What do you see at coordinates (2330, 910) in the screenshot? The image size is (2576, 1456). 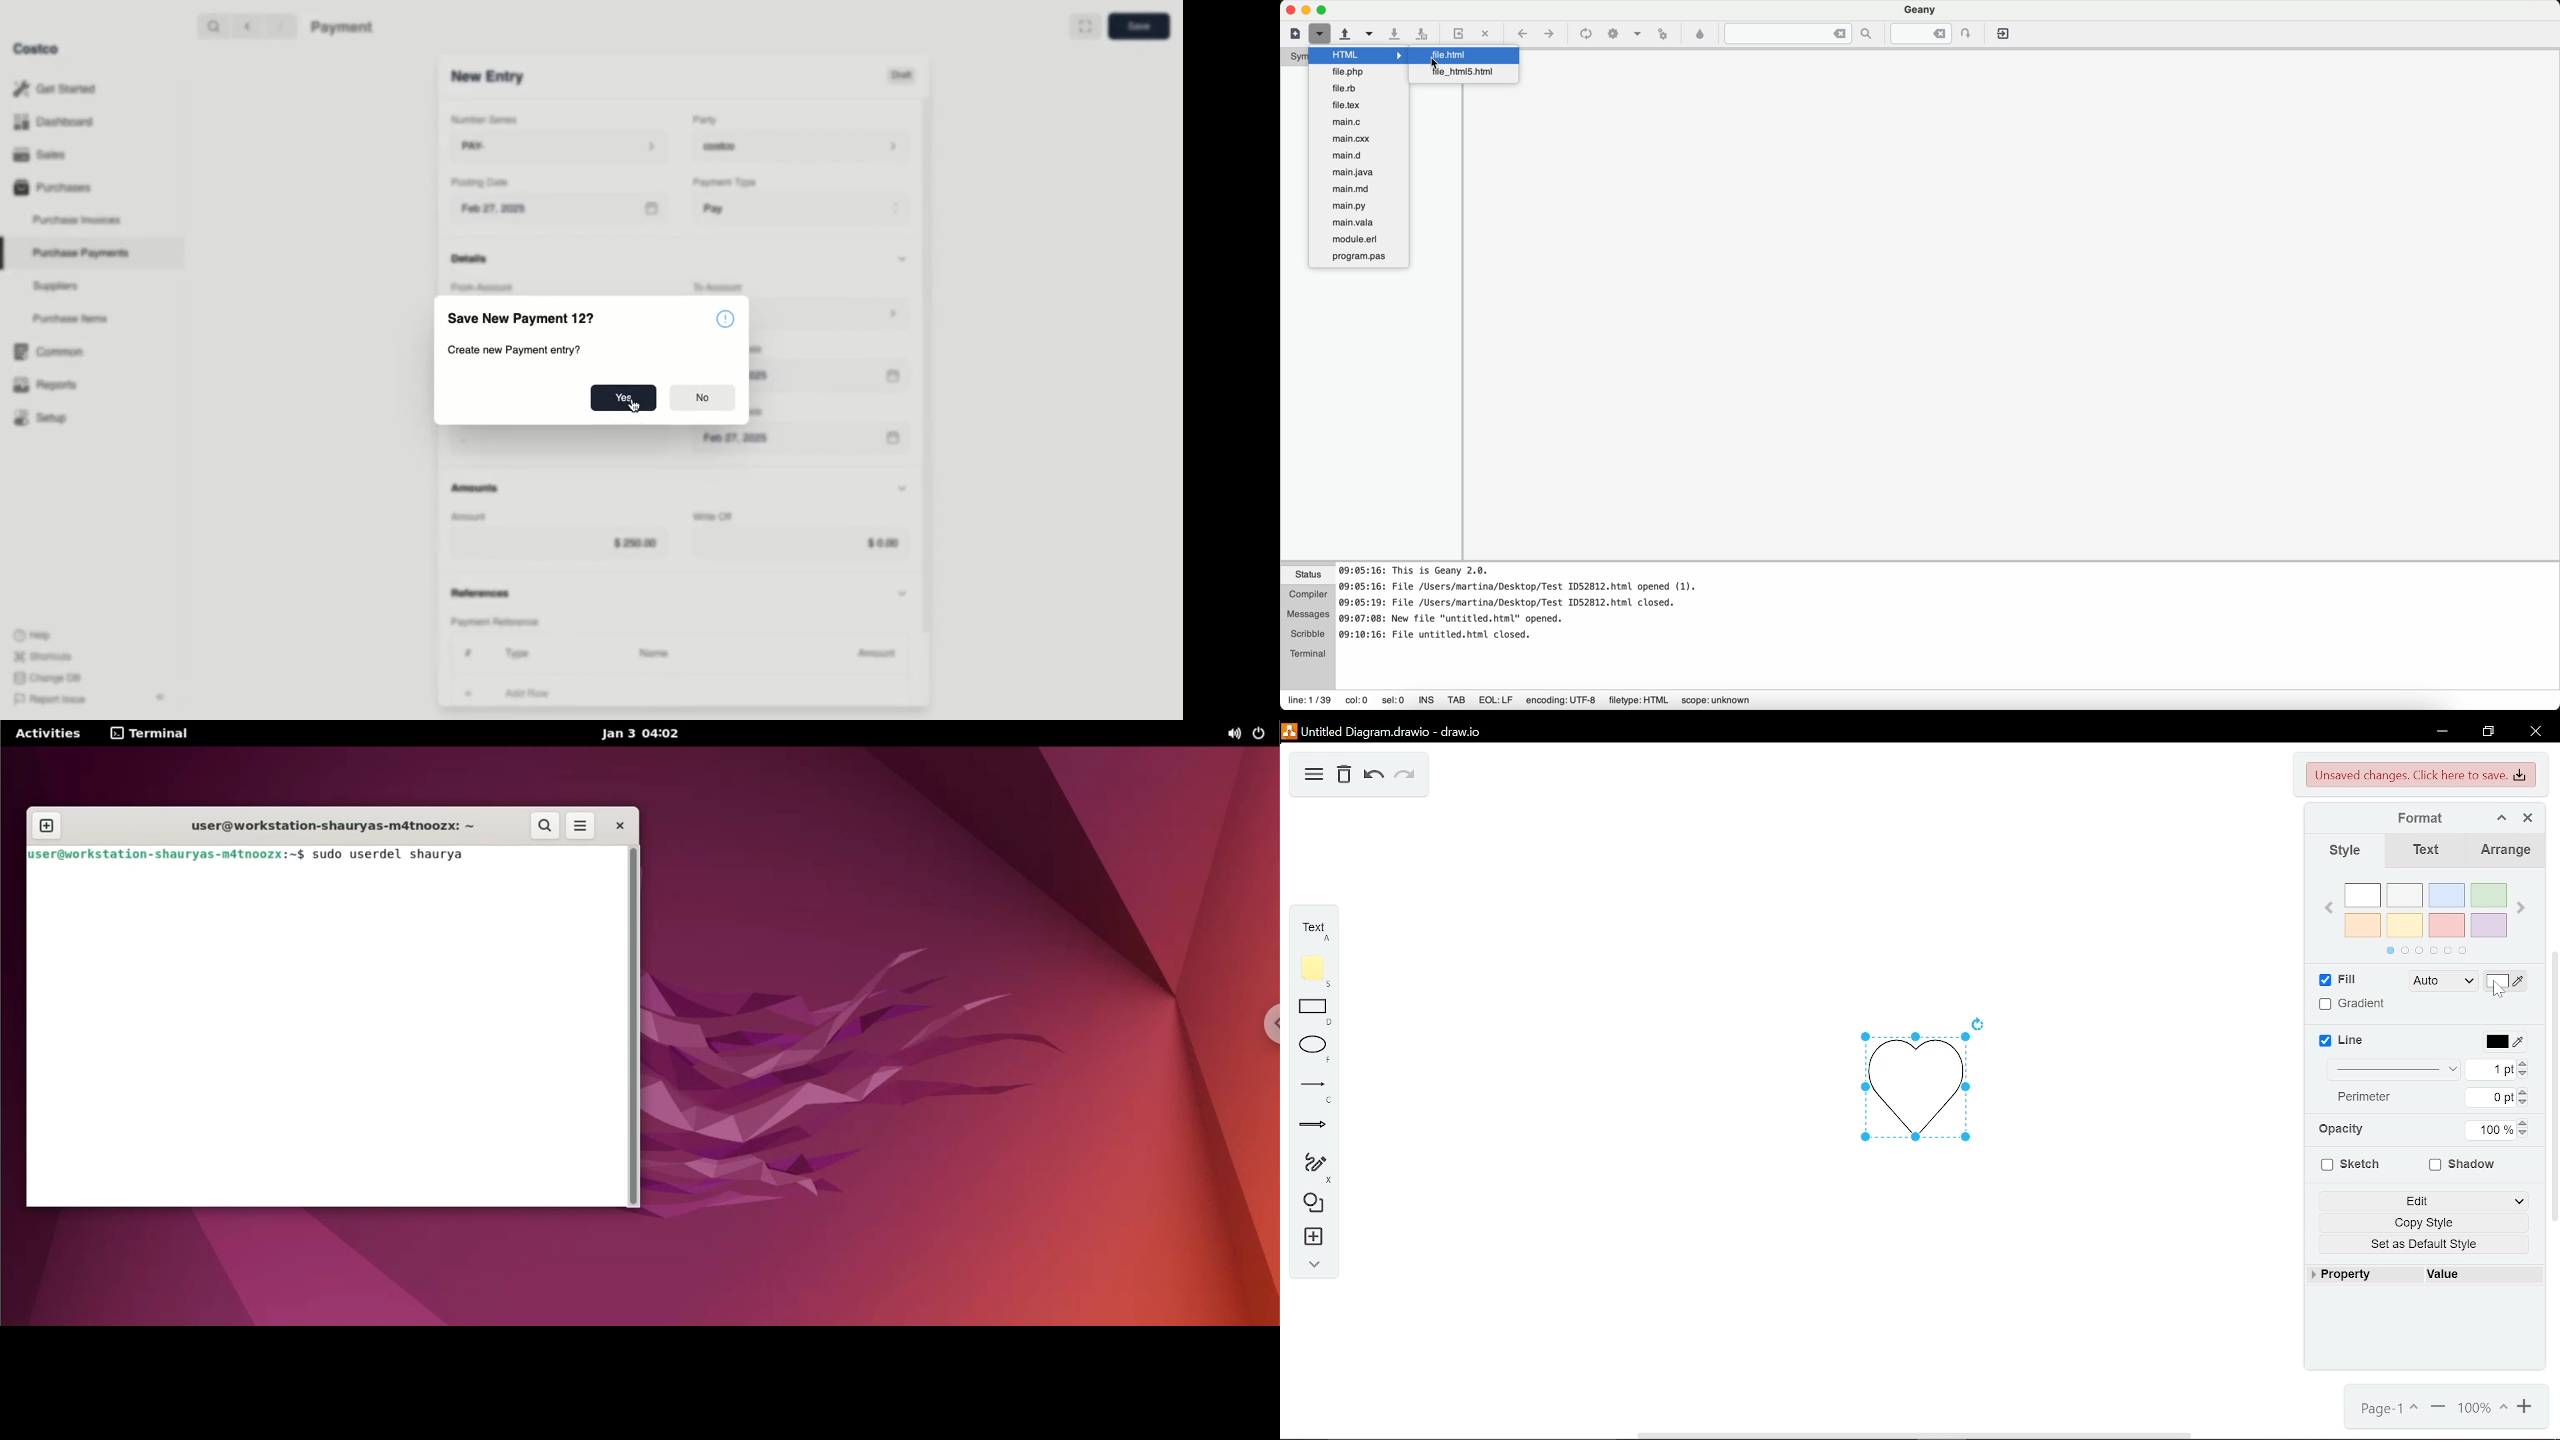 I see `previous` at bounding box center [2330, 910].